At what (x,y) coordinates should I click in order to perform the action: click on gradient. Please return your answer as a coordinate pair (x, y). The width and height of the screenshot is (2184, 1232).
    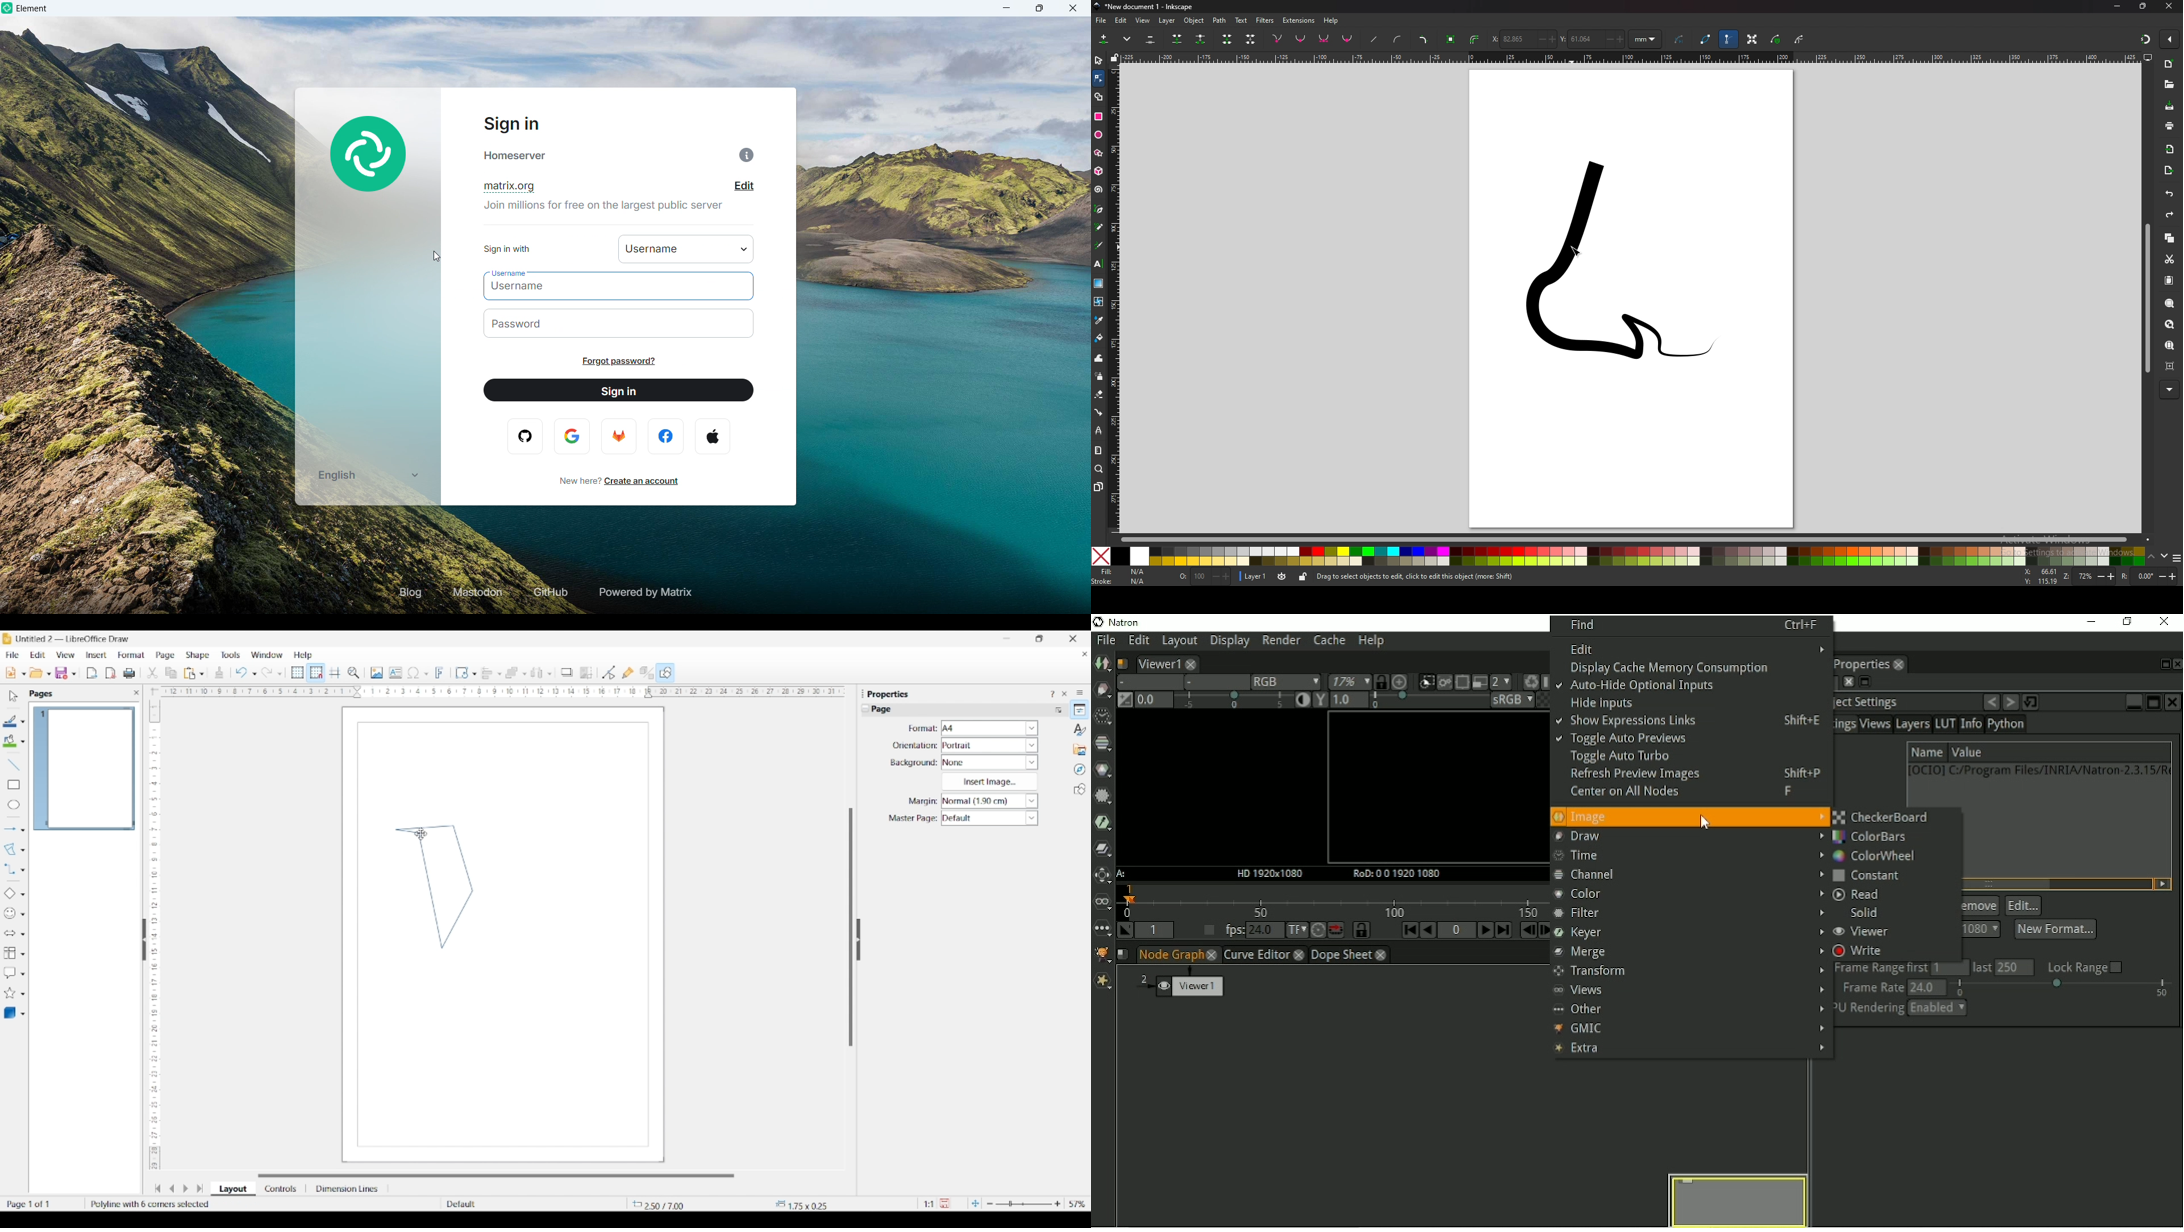
    Looking at the image, I should click on (1098, 284).